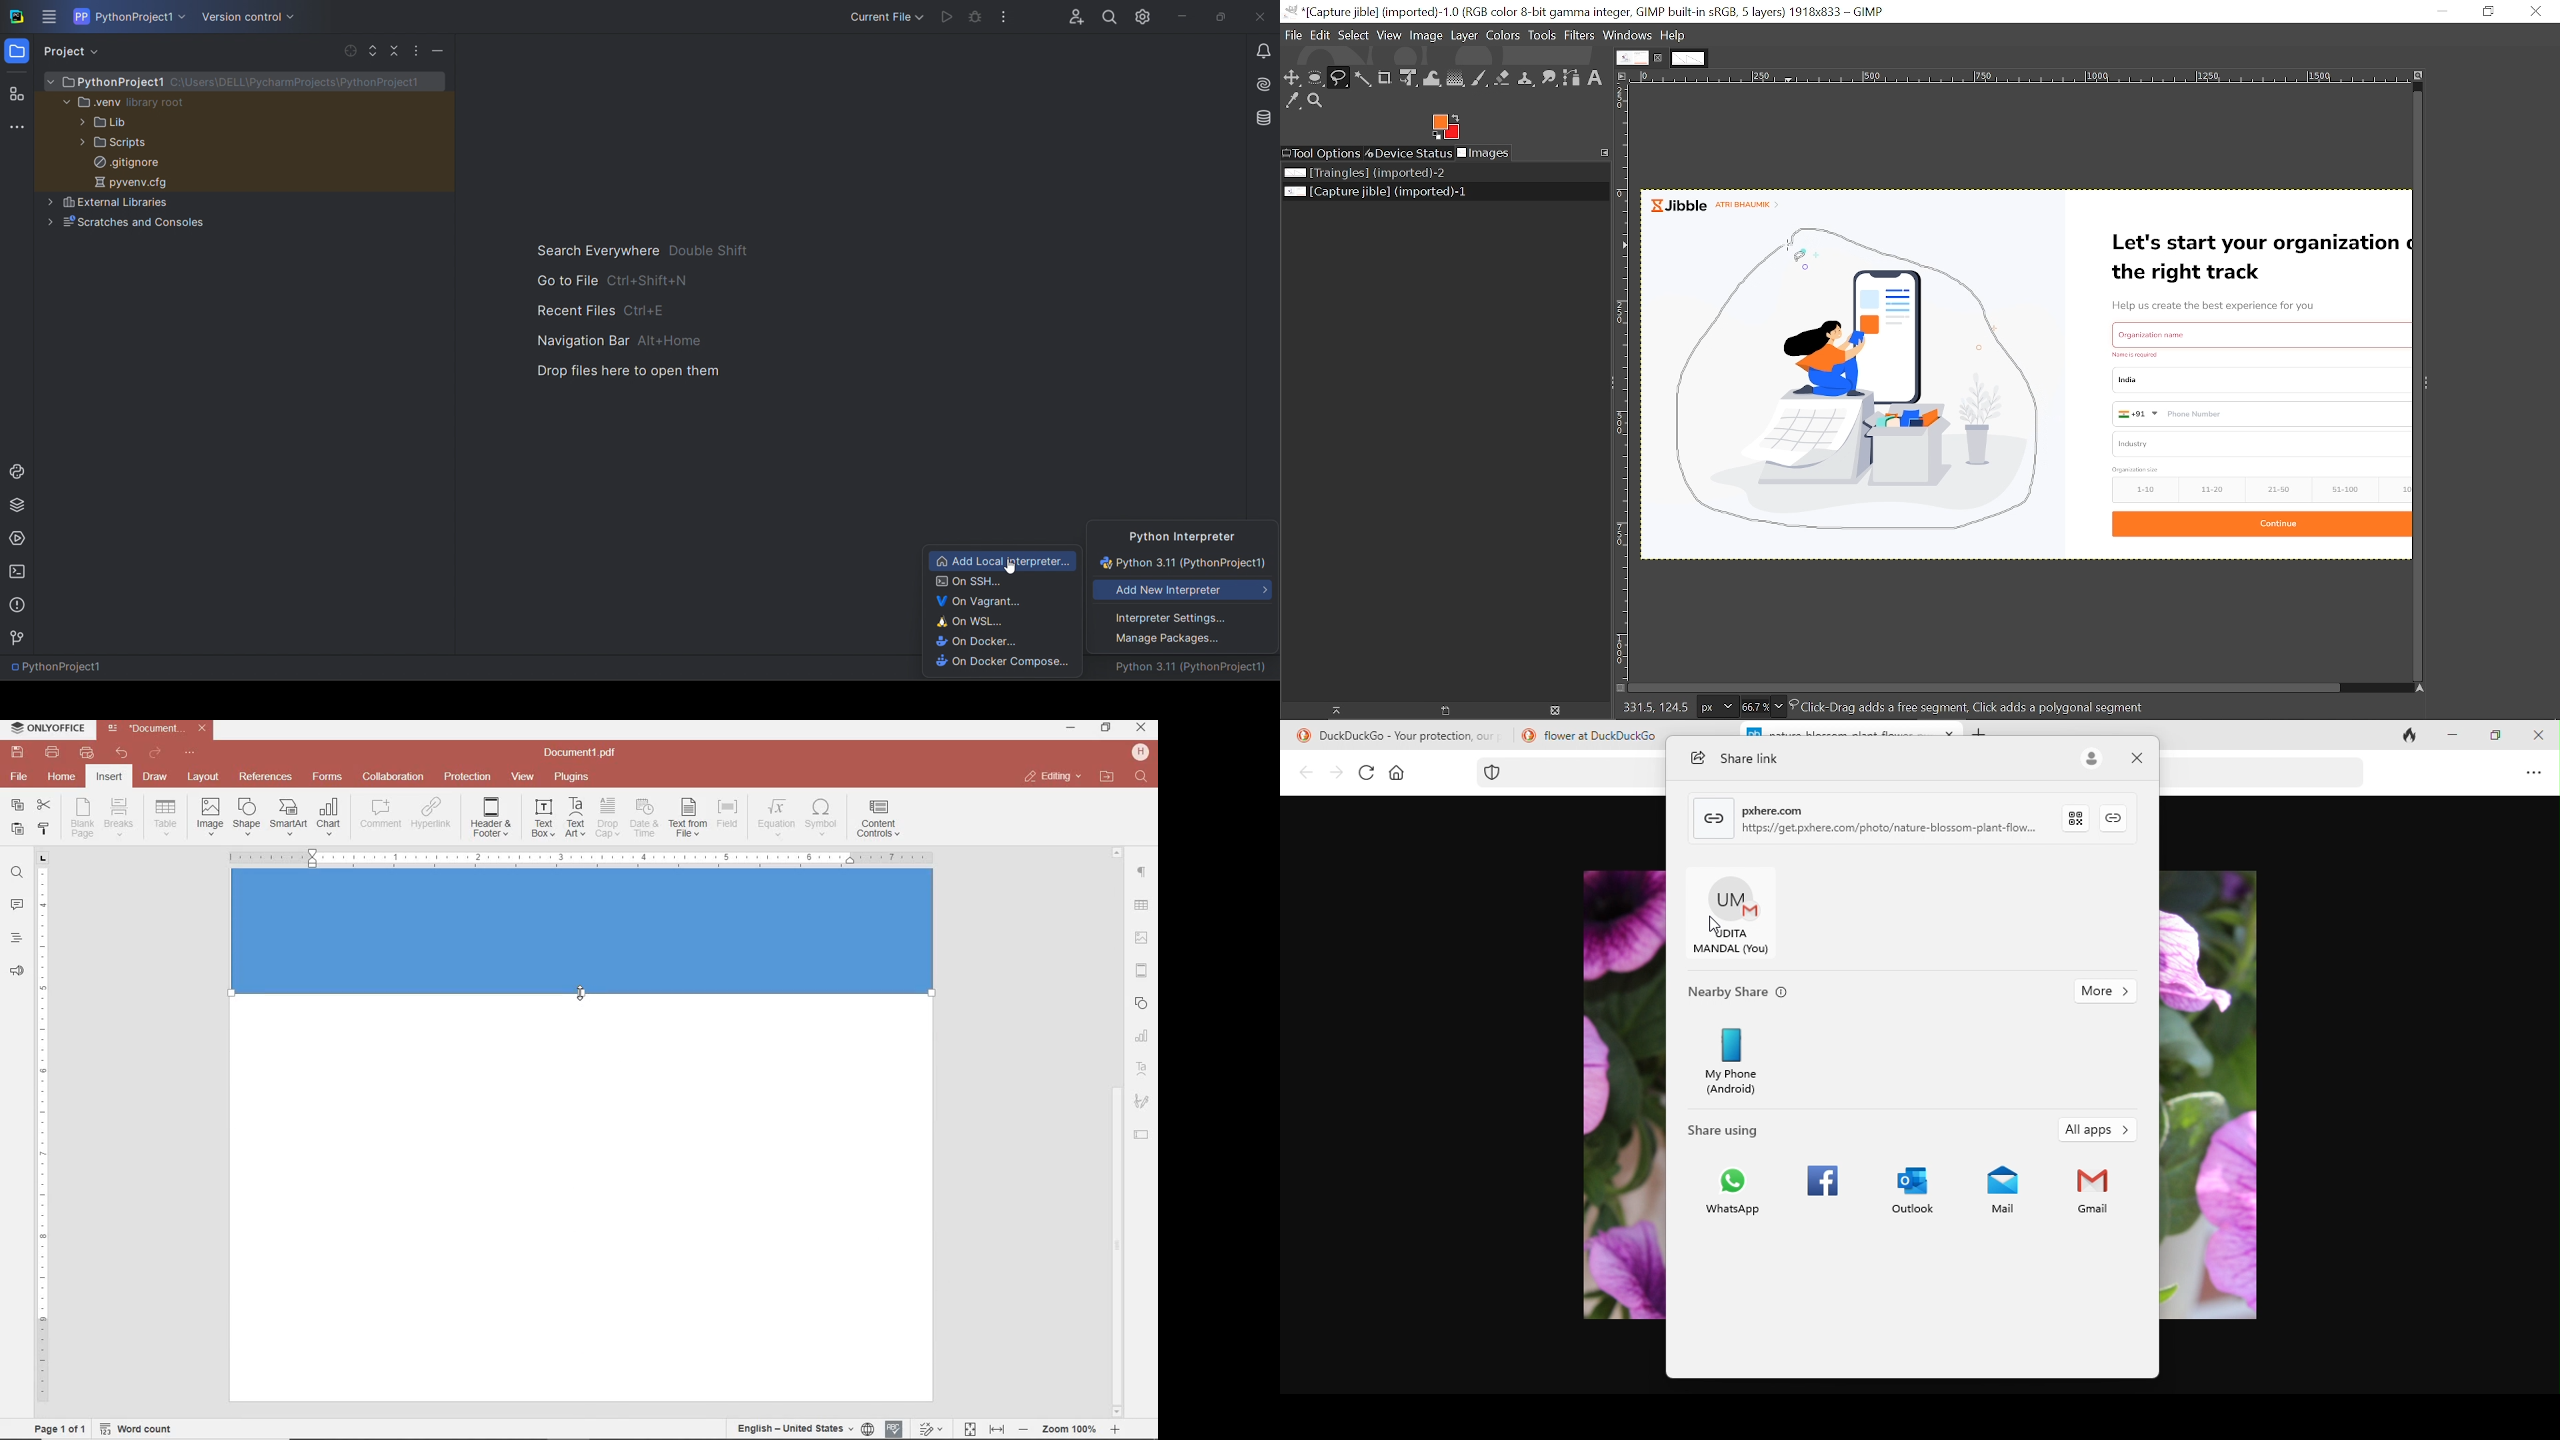 The image size is (2576, 1456). What do you see at coordinates (156, 776) in the screenshot?
I see `draw` at bounding box center [156, 776].